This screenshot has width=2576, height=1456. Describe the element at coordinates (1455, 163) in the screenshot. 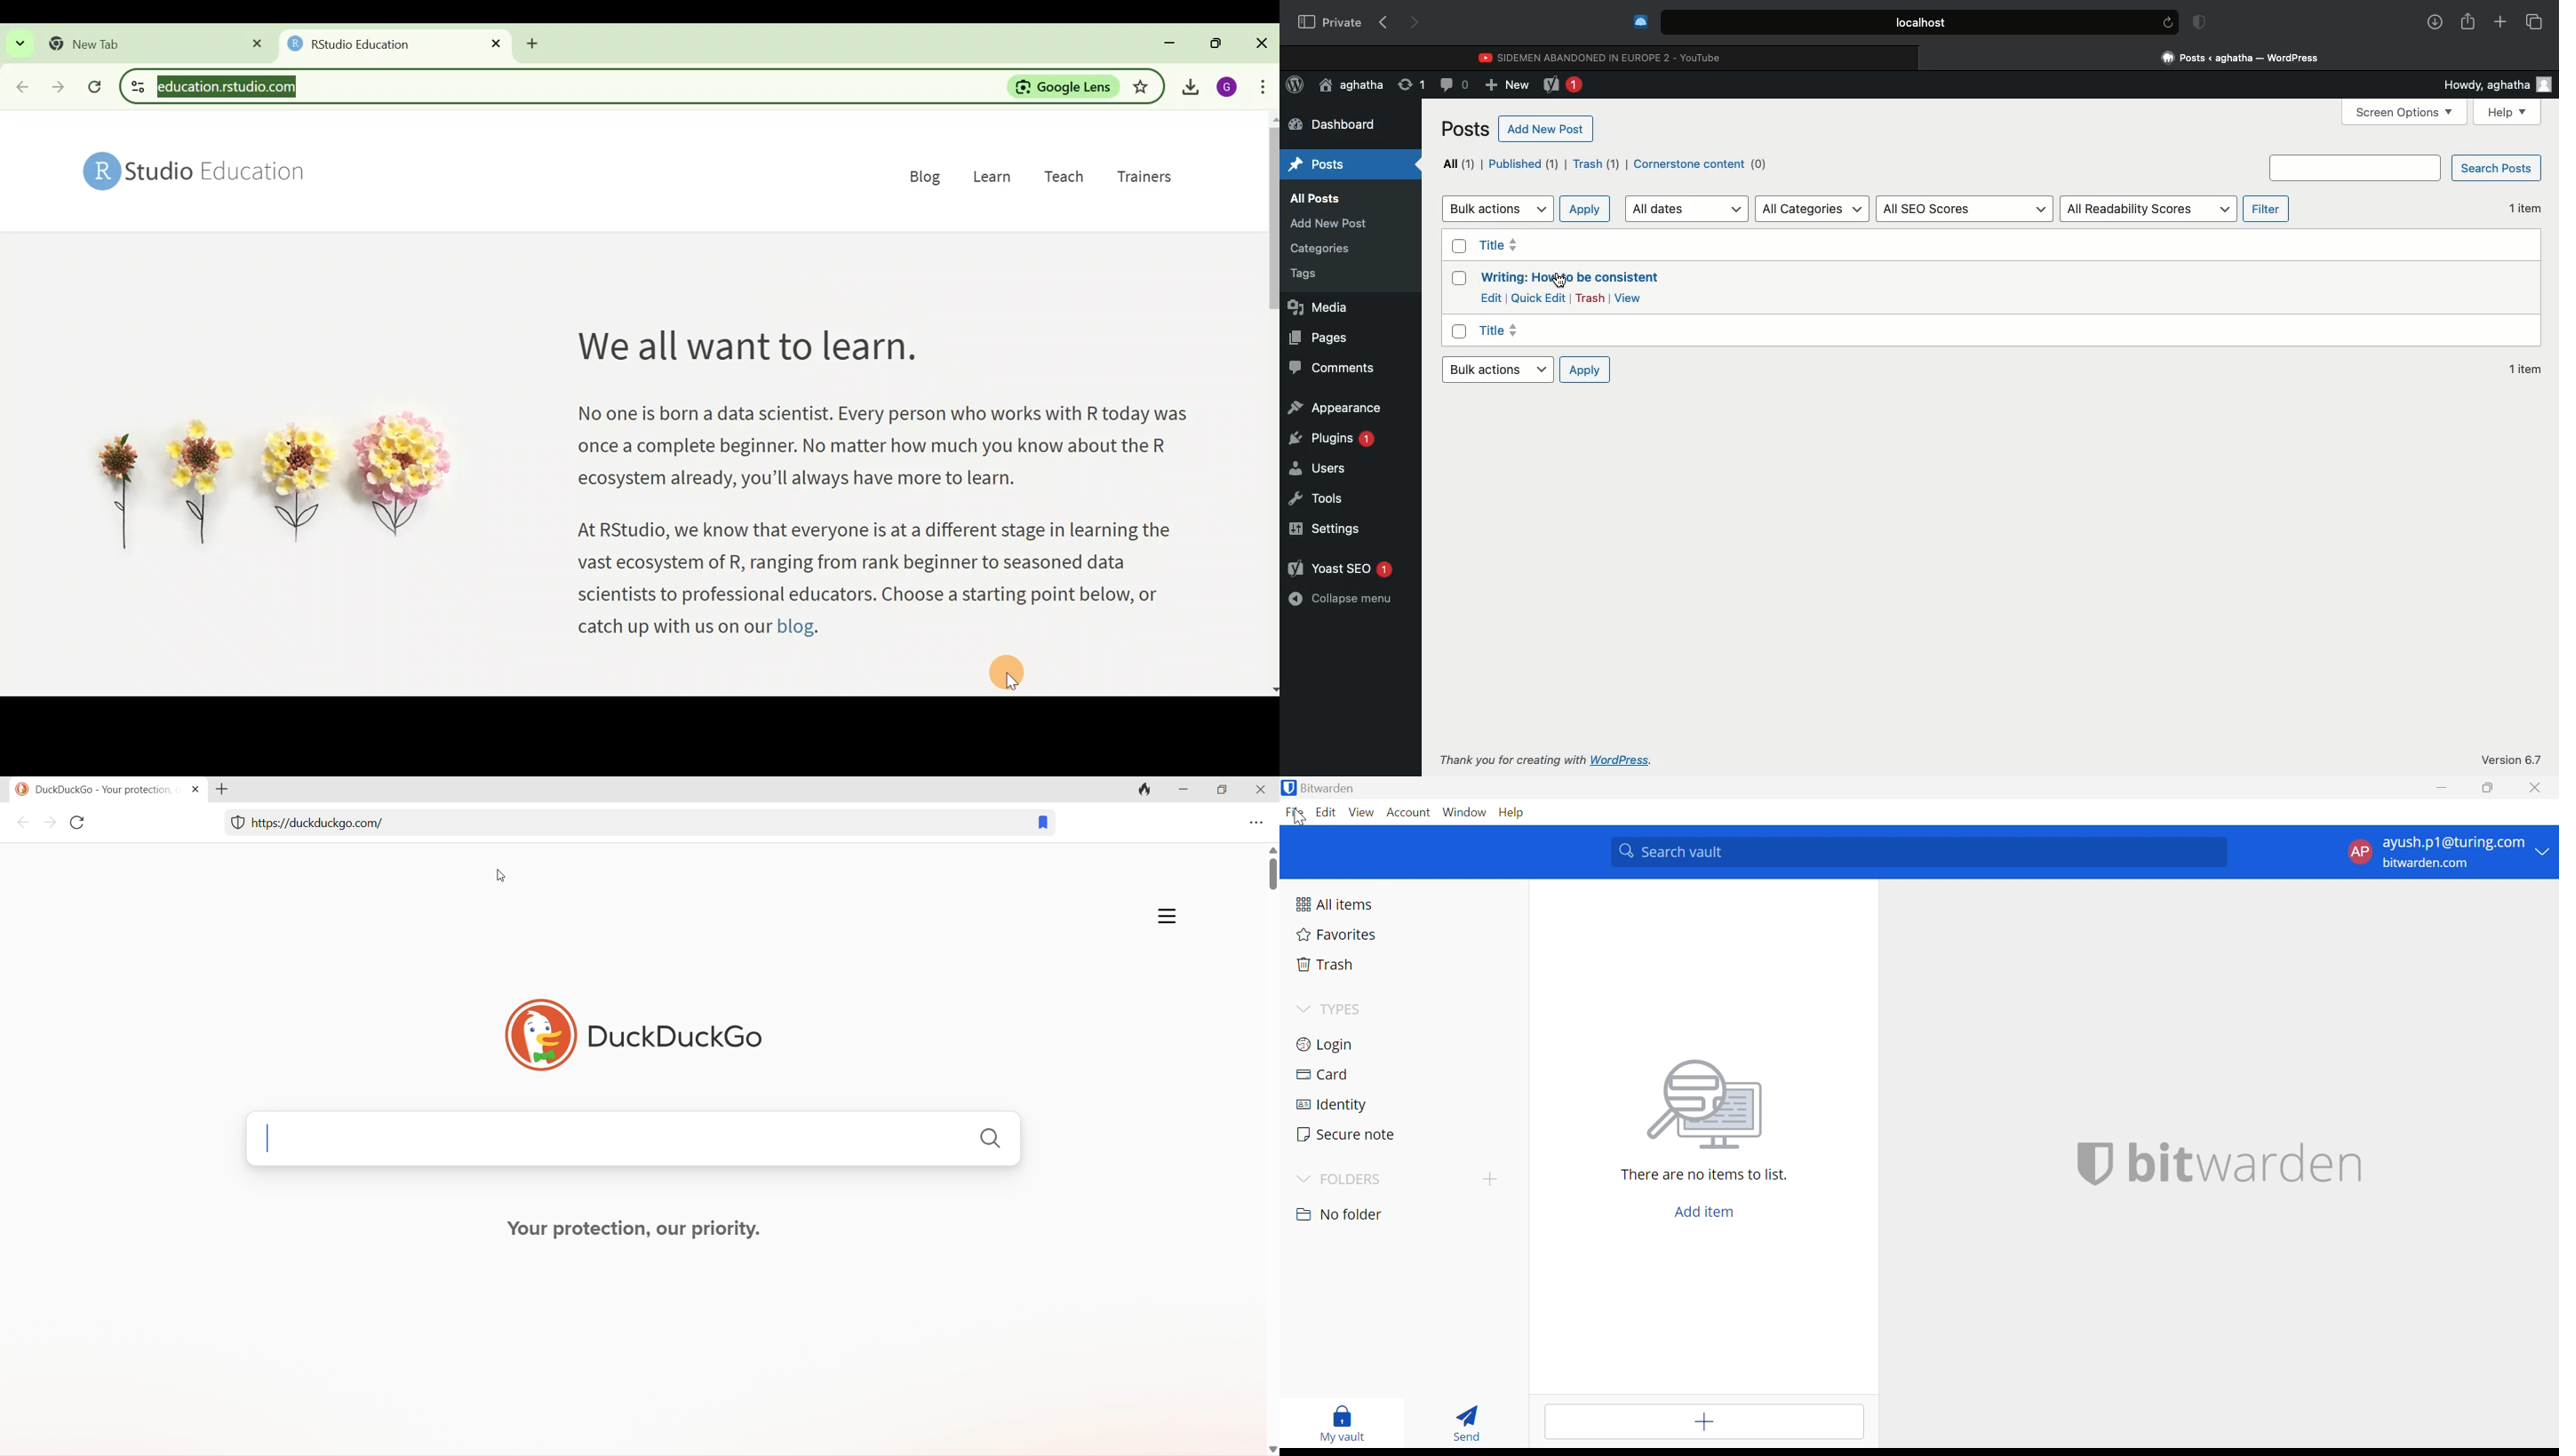

I see `All` at that location.